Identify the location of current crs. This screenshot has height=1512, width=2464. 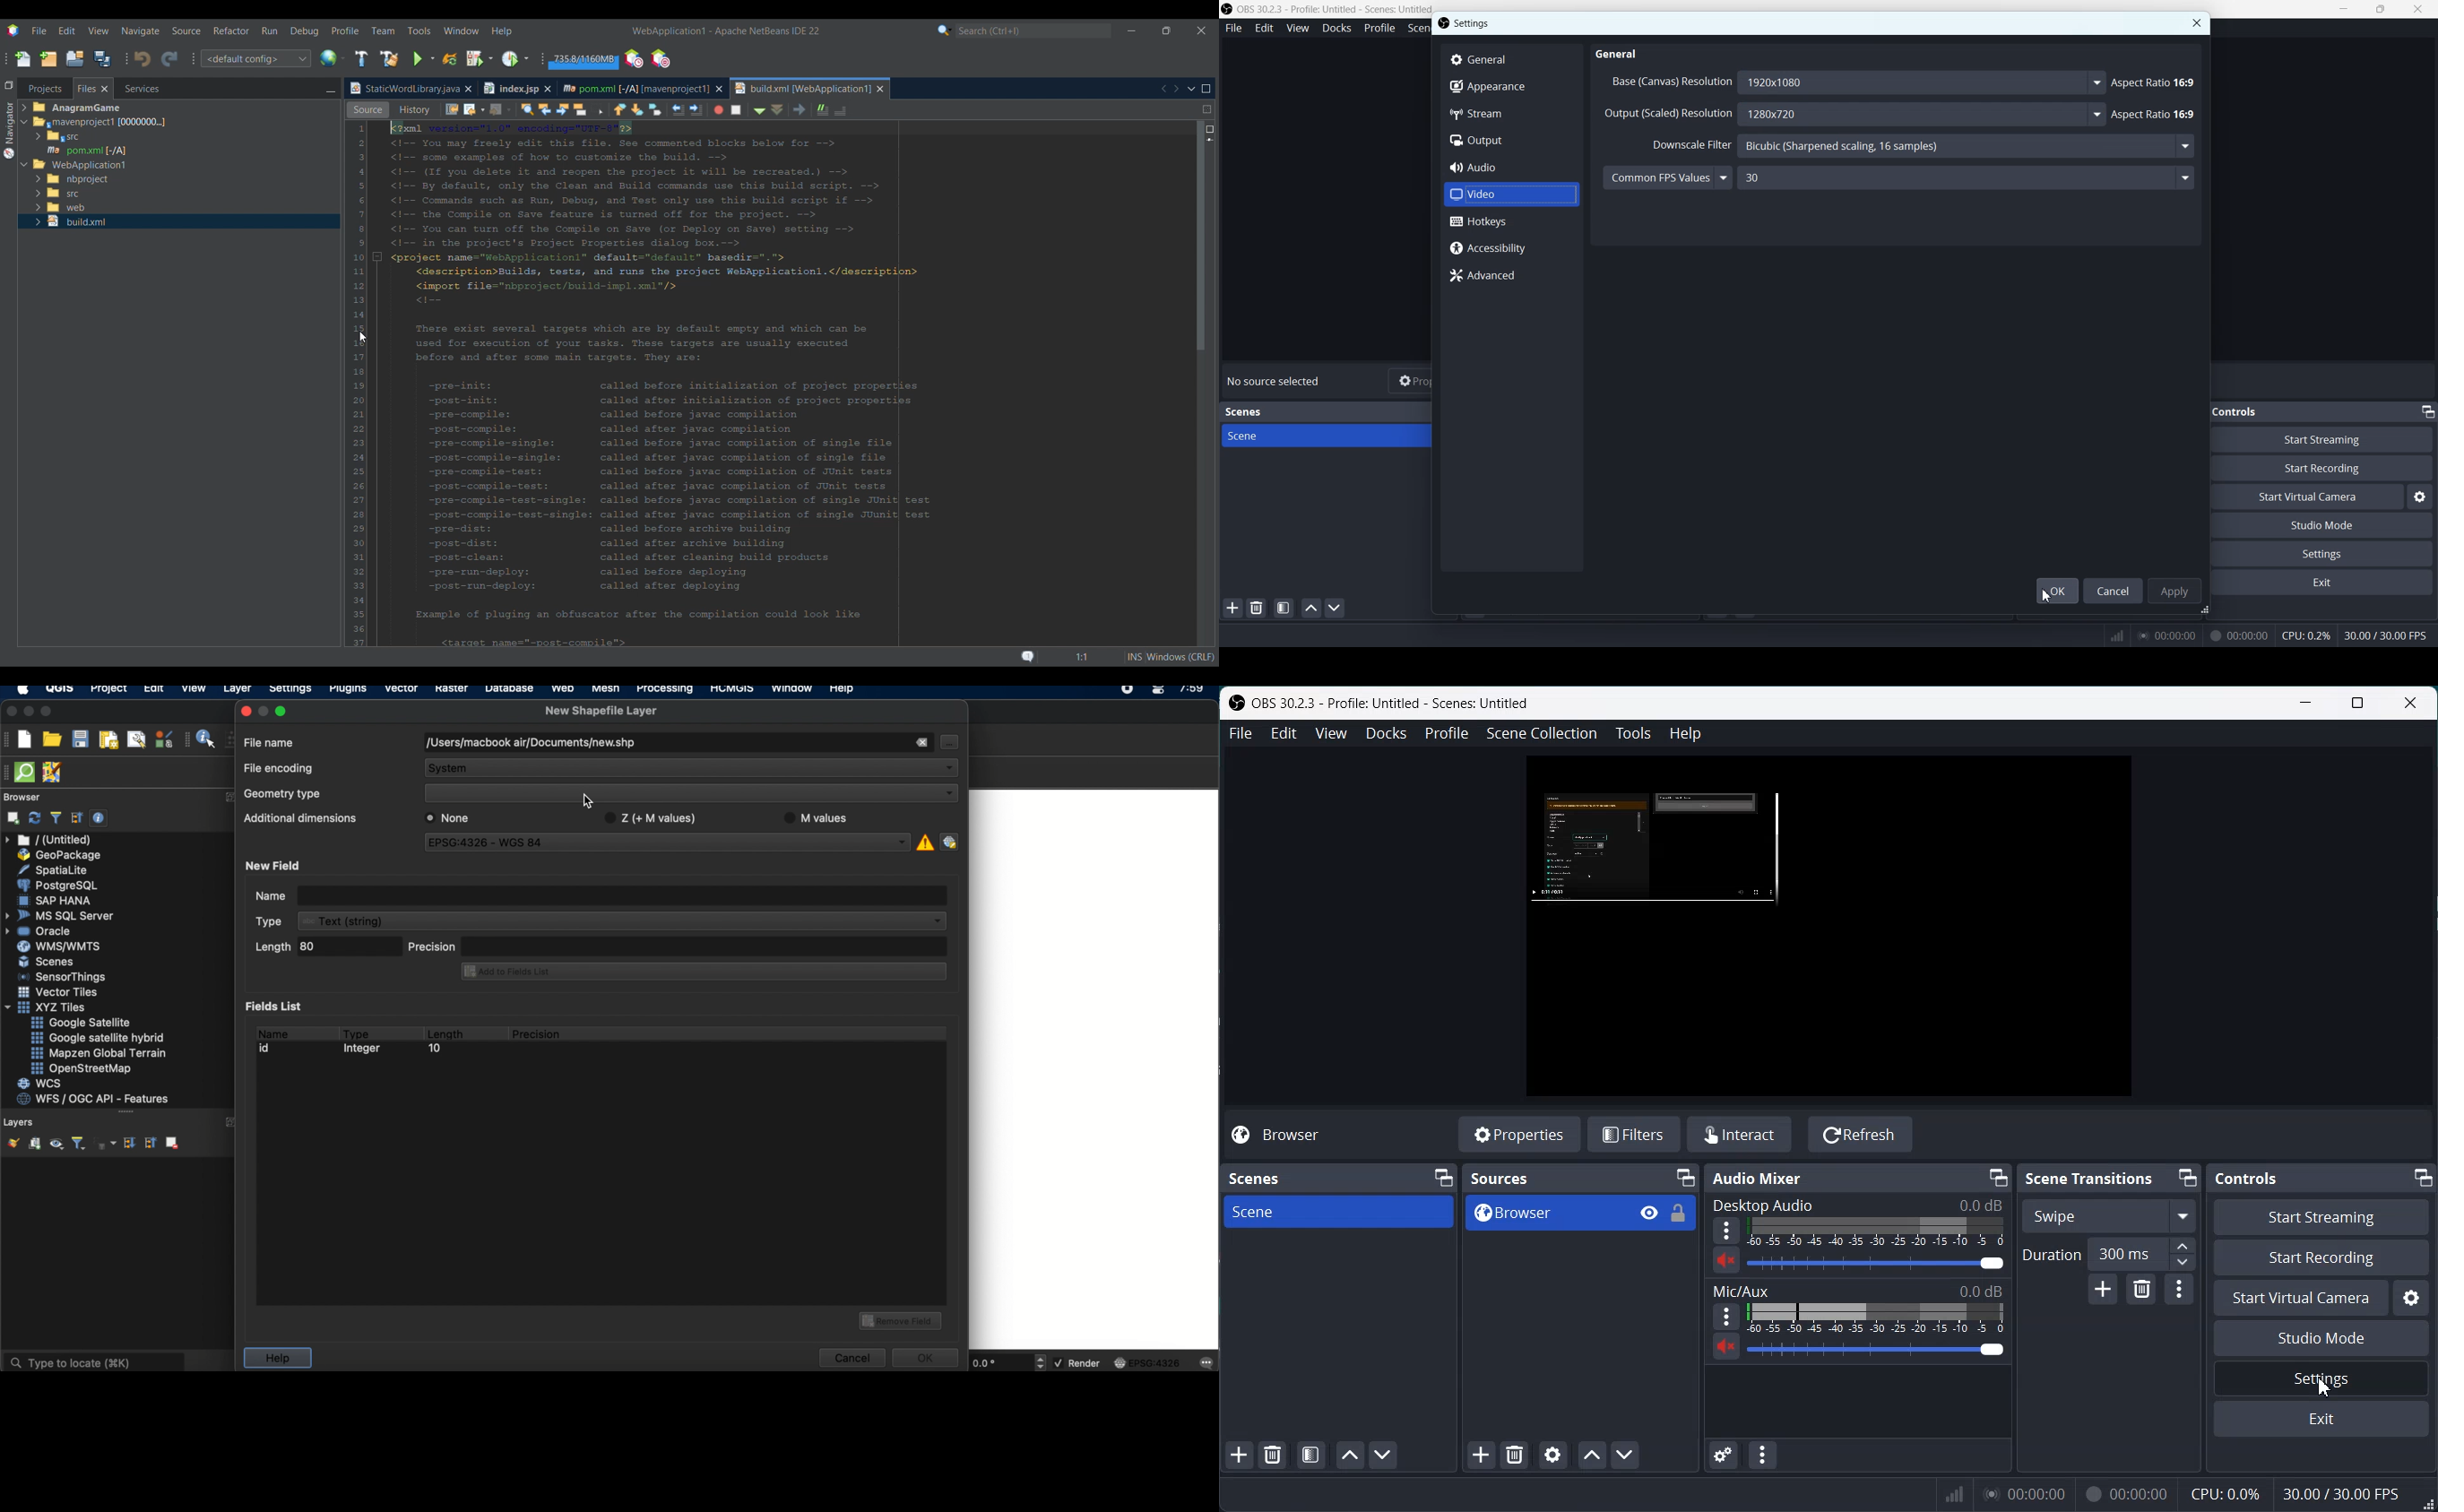
(1147, 1362).